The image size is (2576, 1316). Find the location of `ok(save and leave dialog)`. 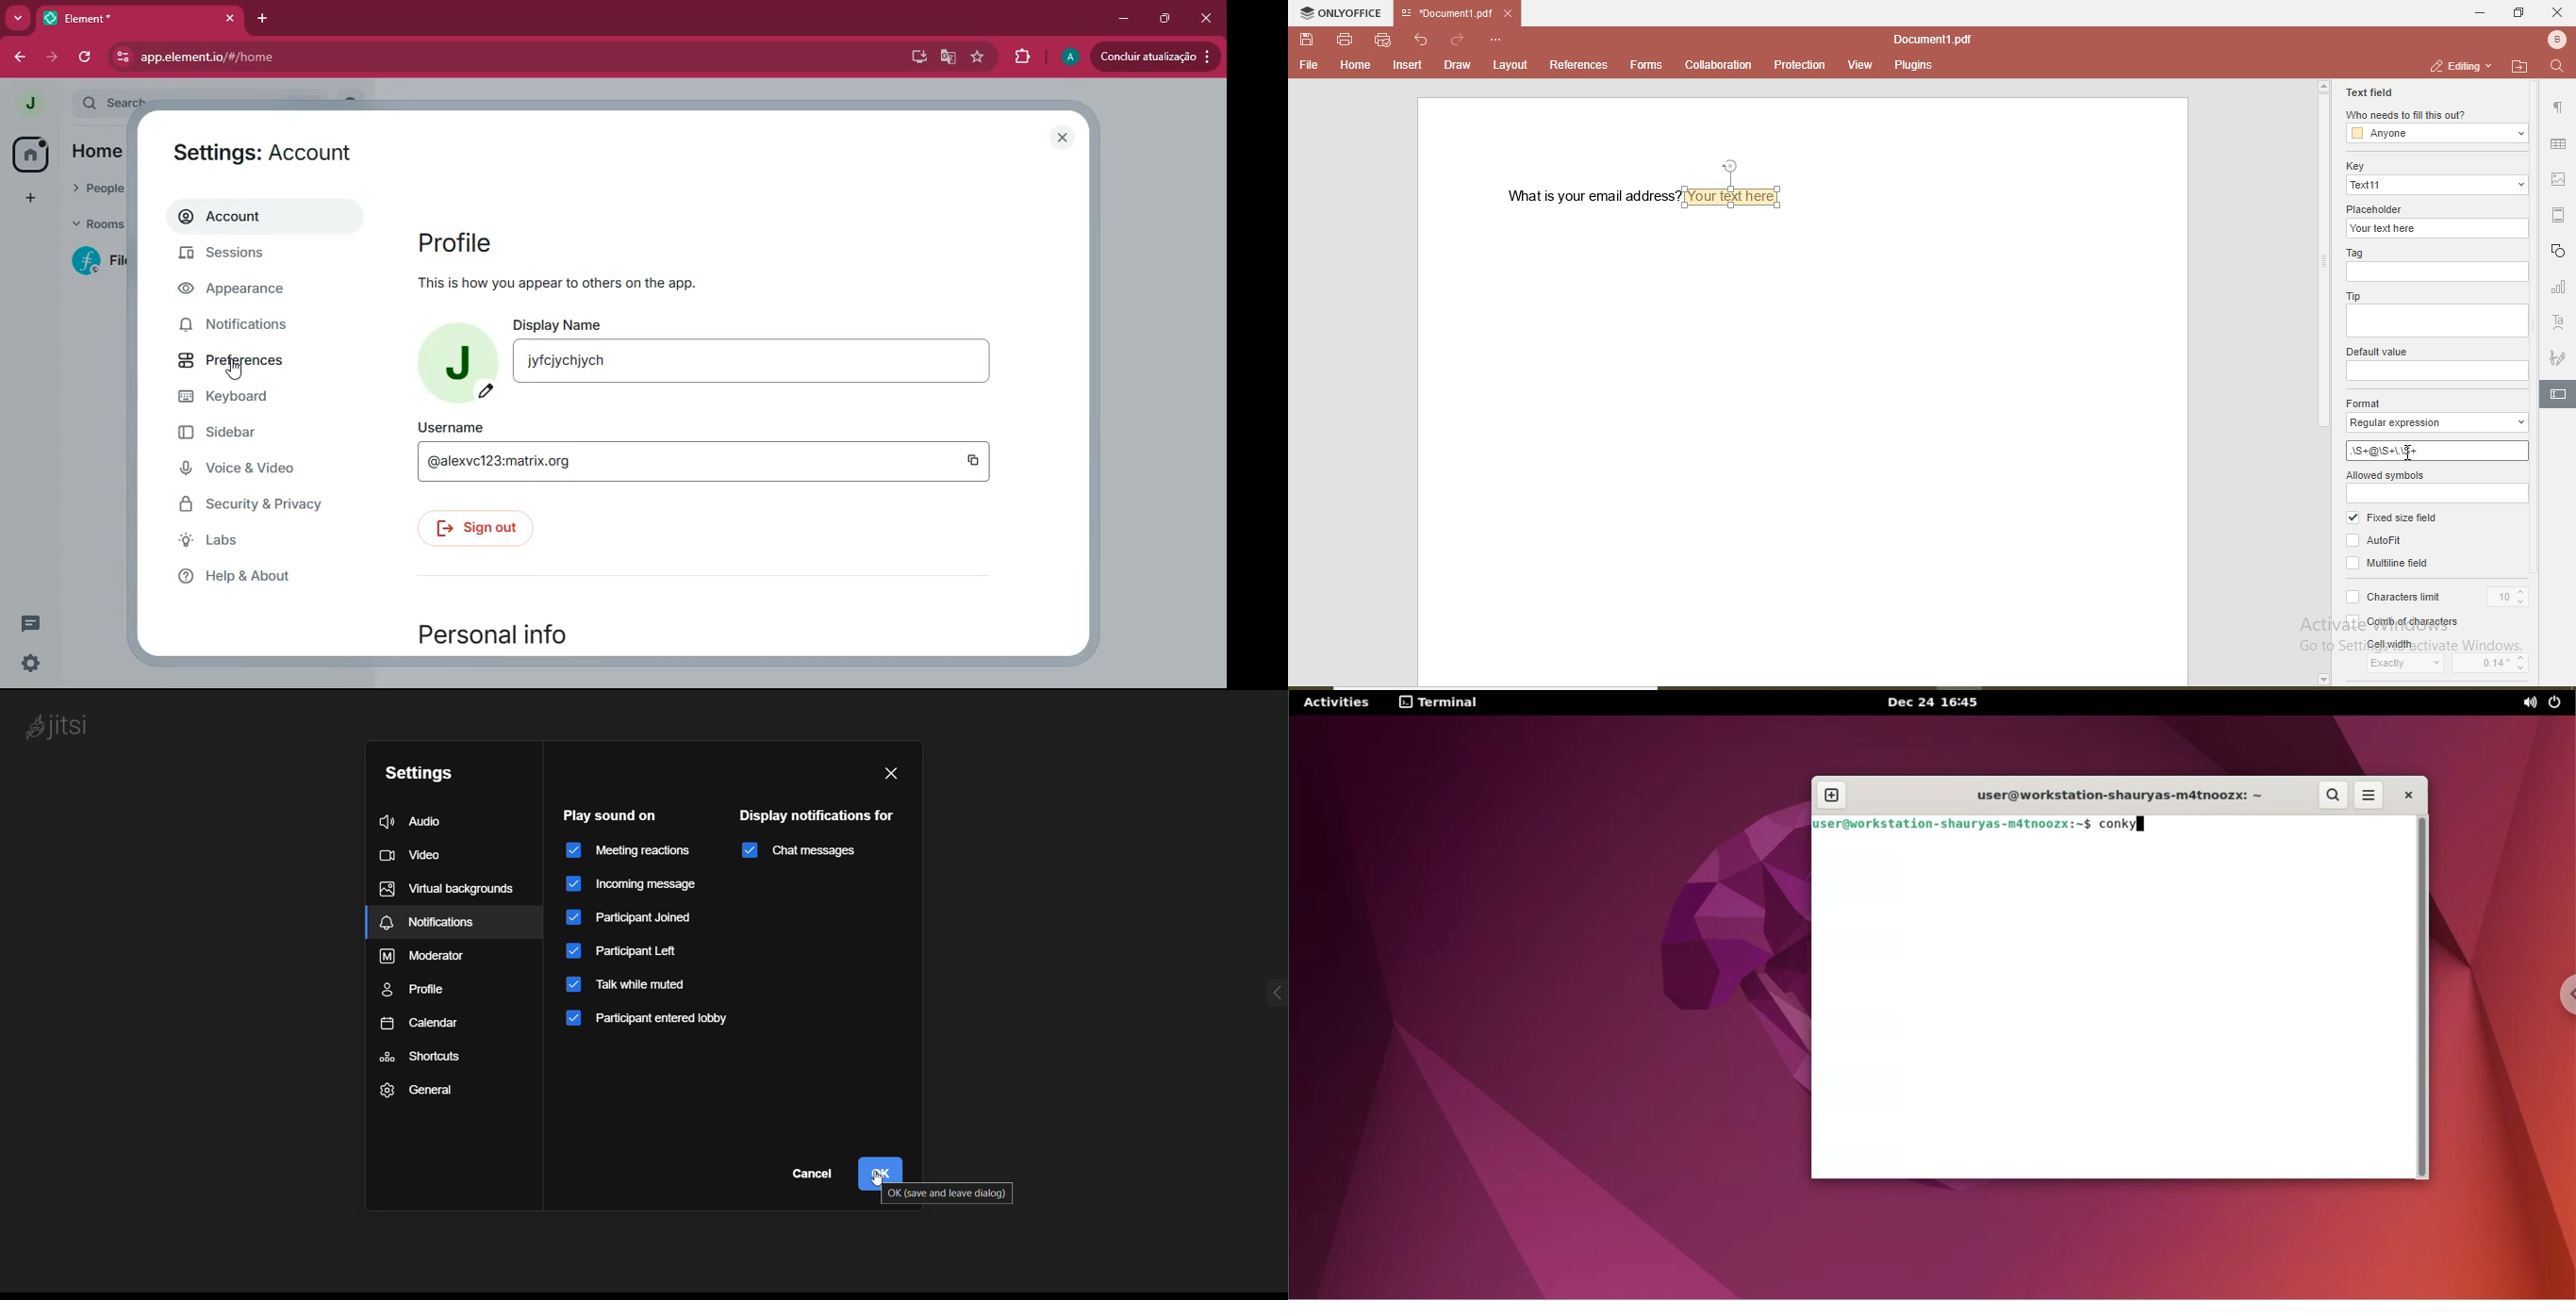

ok(save and leave dialog) is located at coordinates (952, 1195).